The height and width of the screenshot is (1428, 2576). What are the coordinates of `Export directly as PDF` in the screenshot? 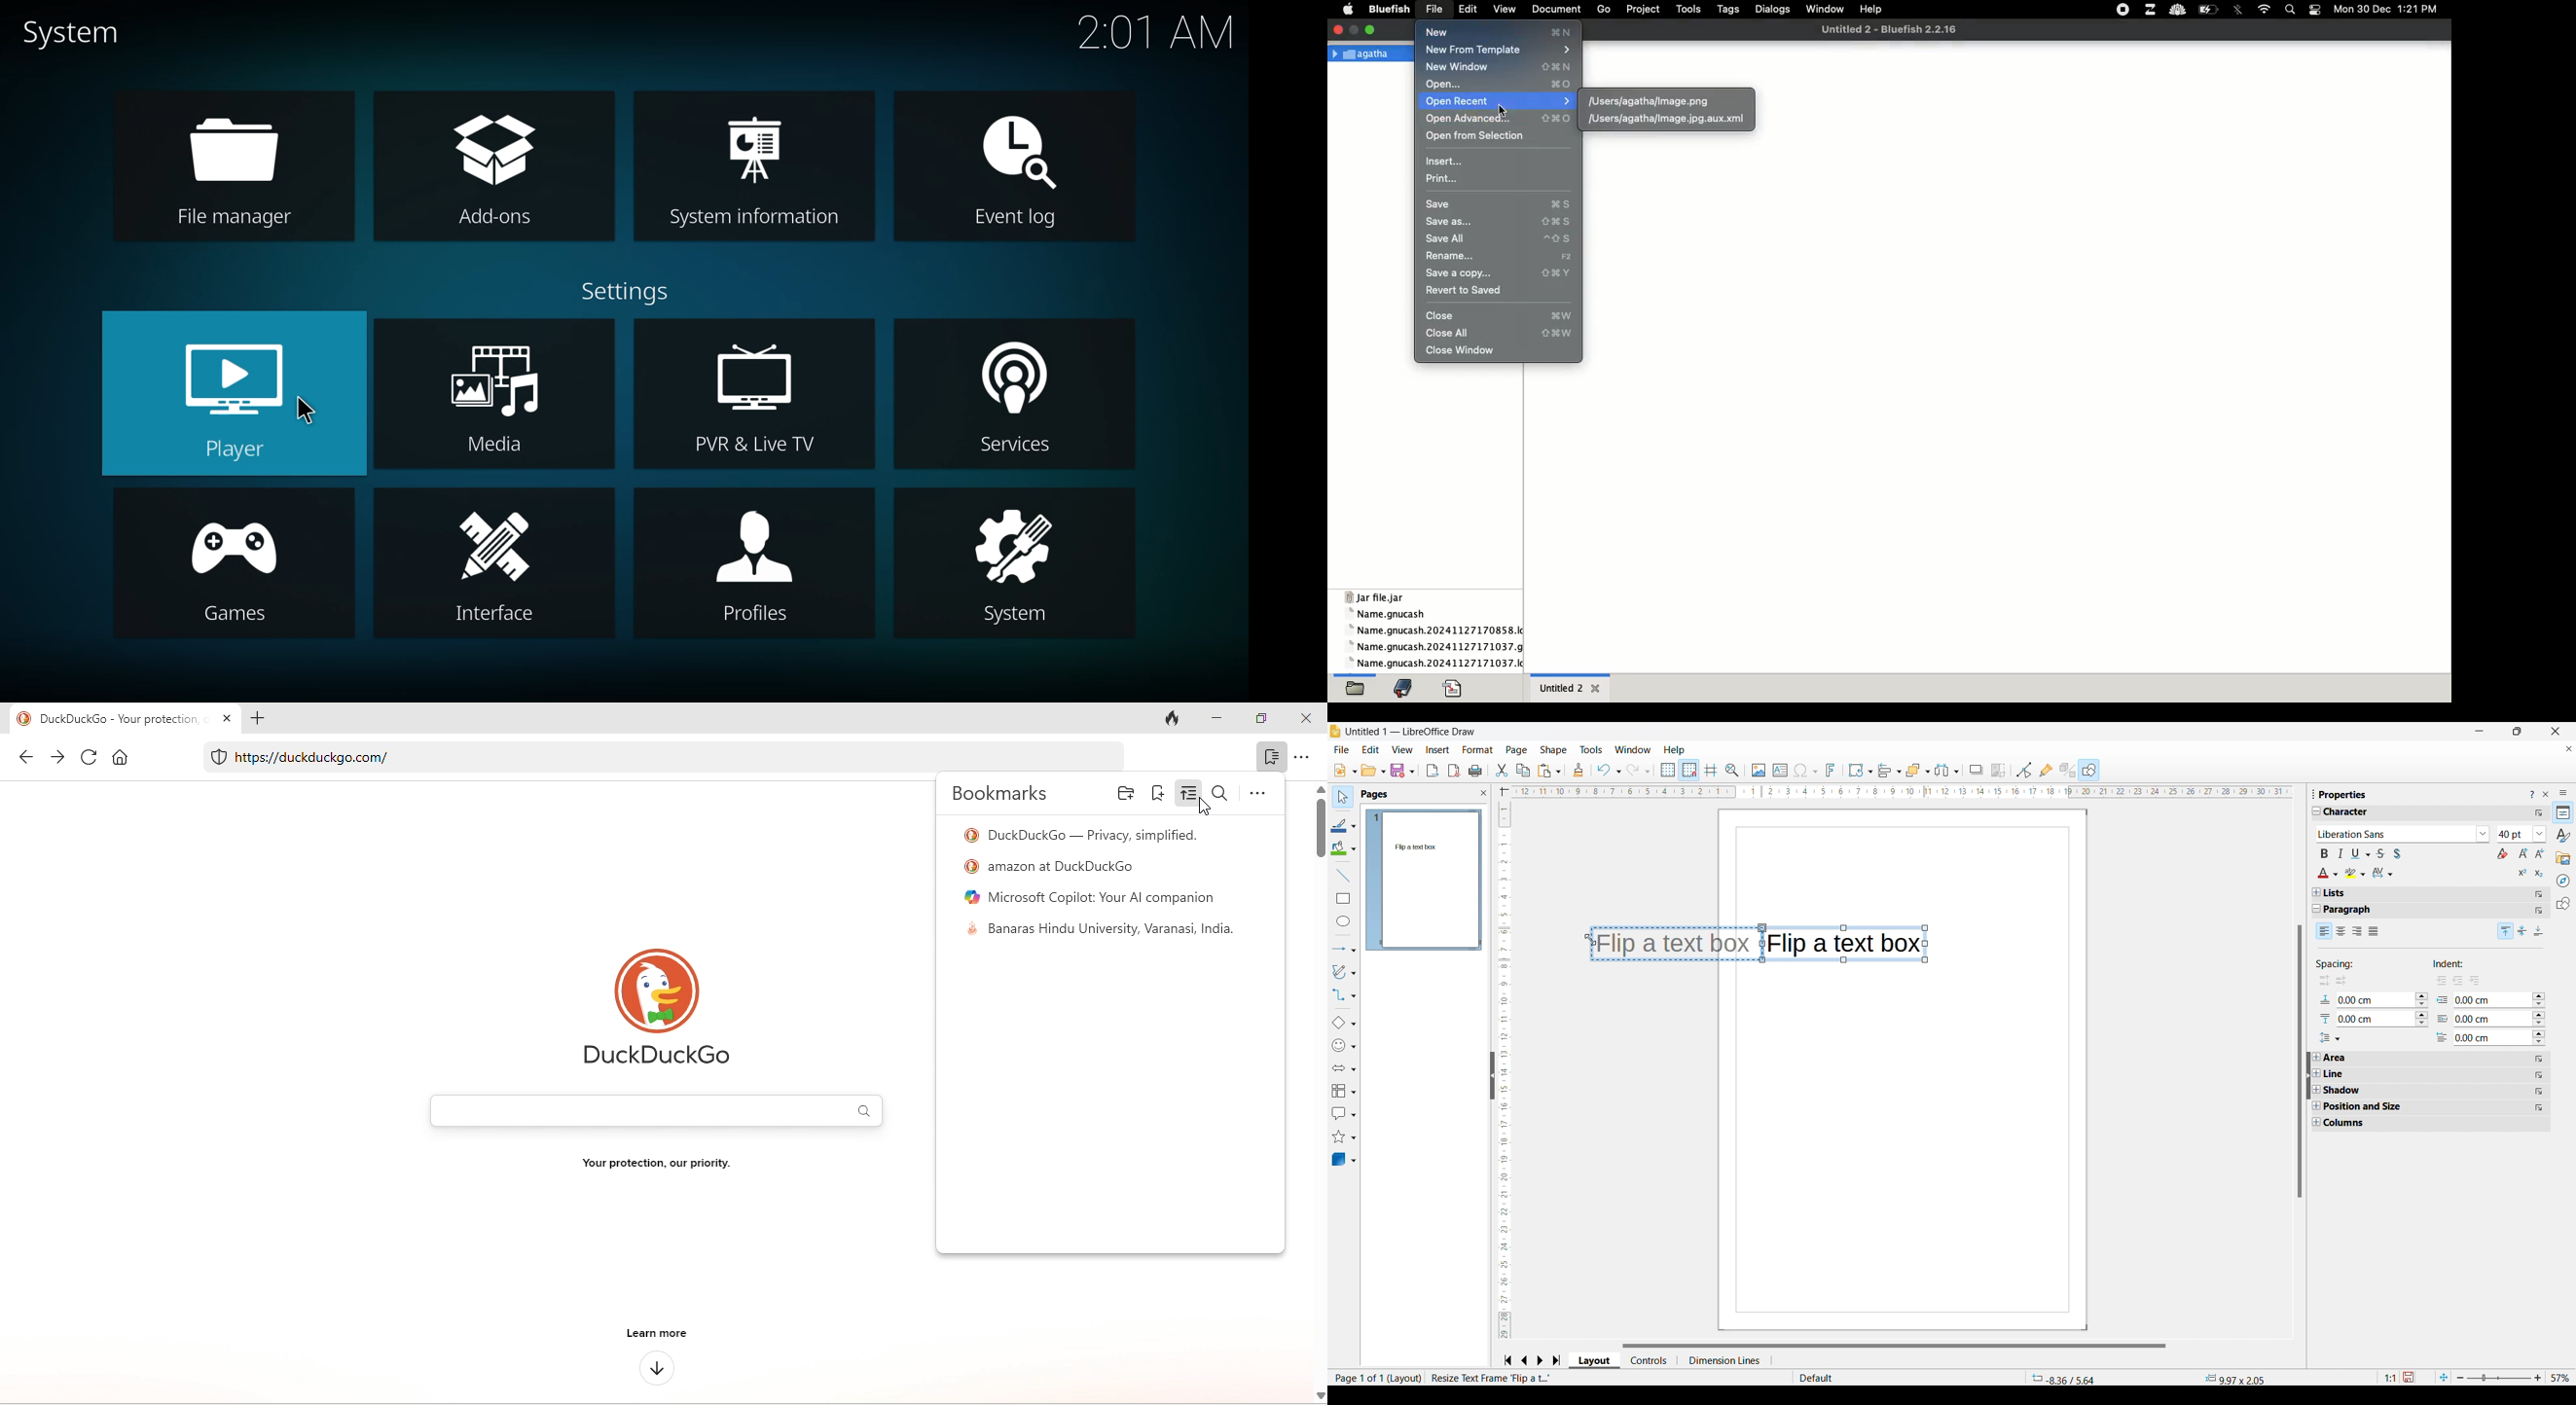 It's located at (1454, 771).